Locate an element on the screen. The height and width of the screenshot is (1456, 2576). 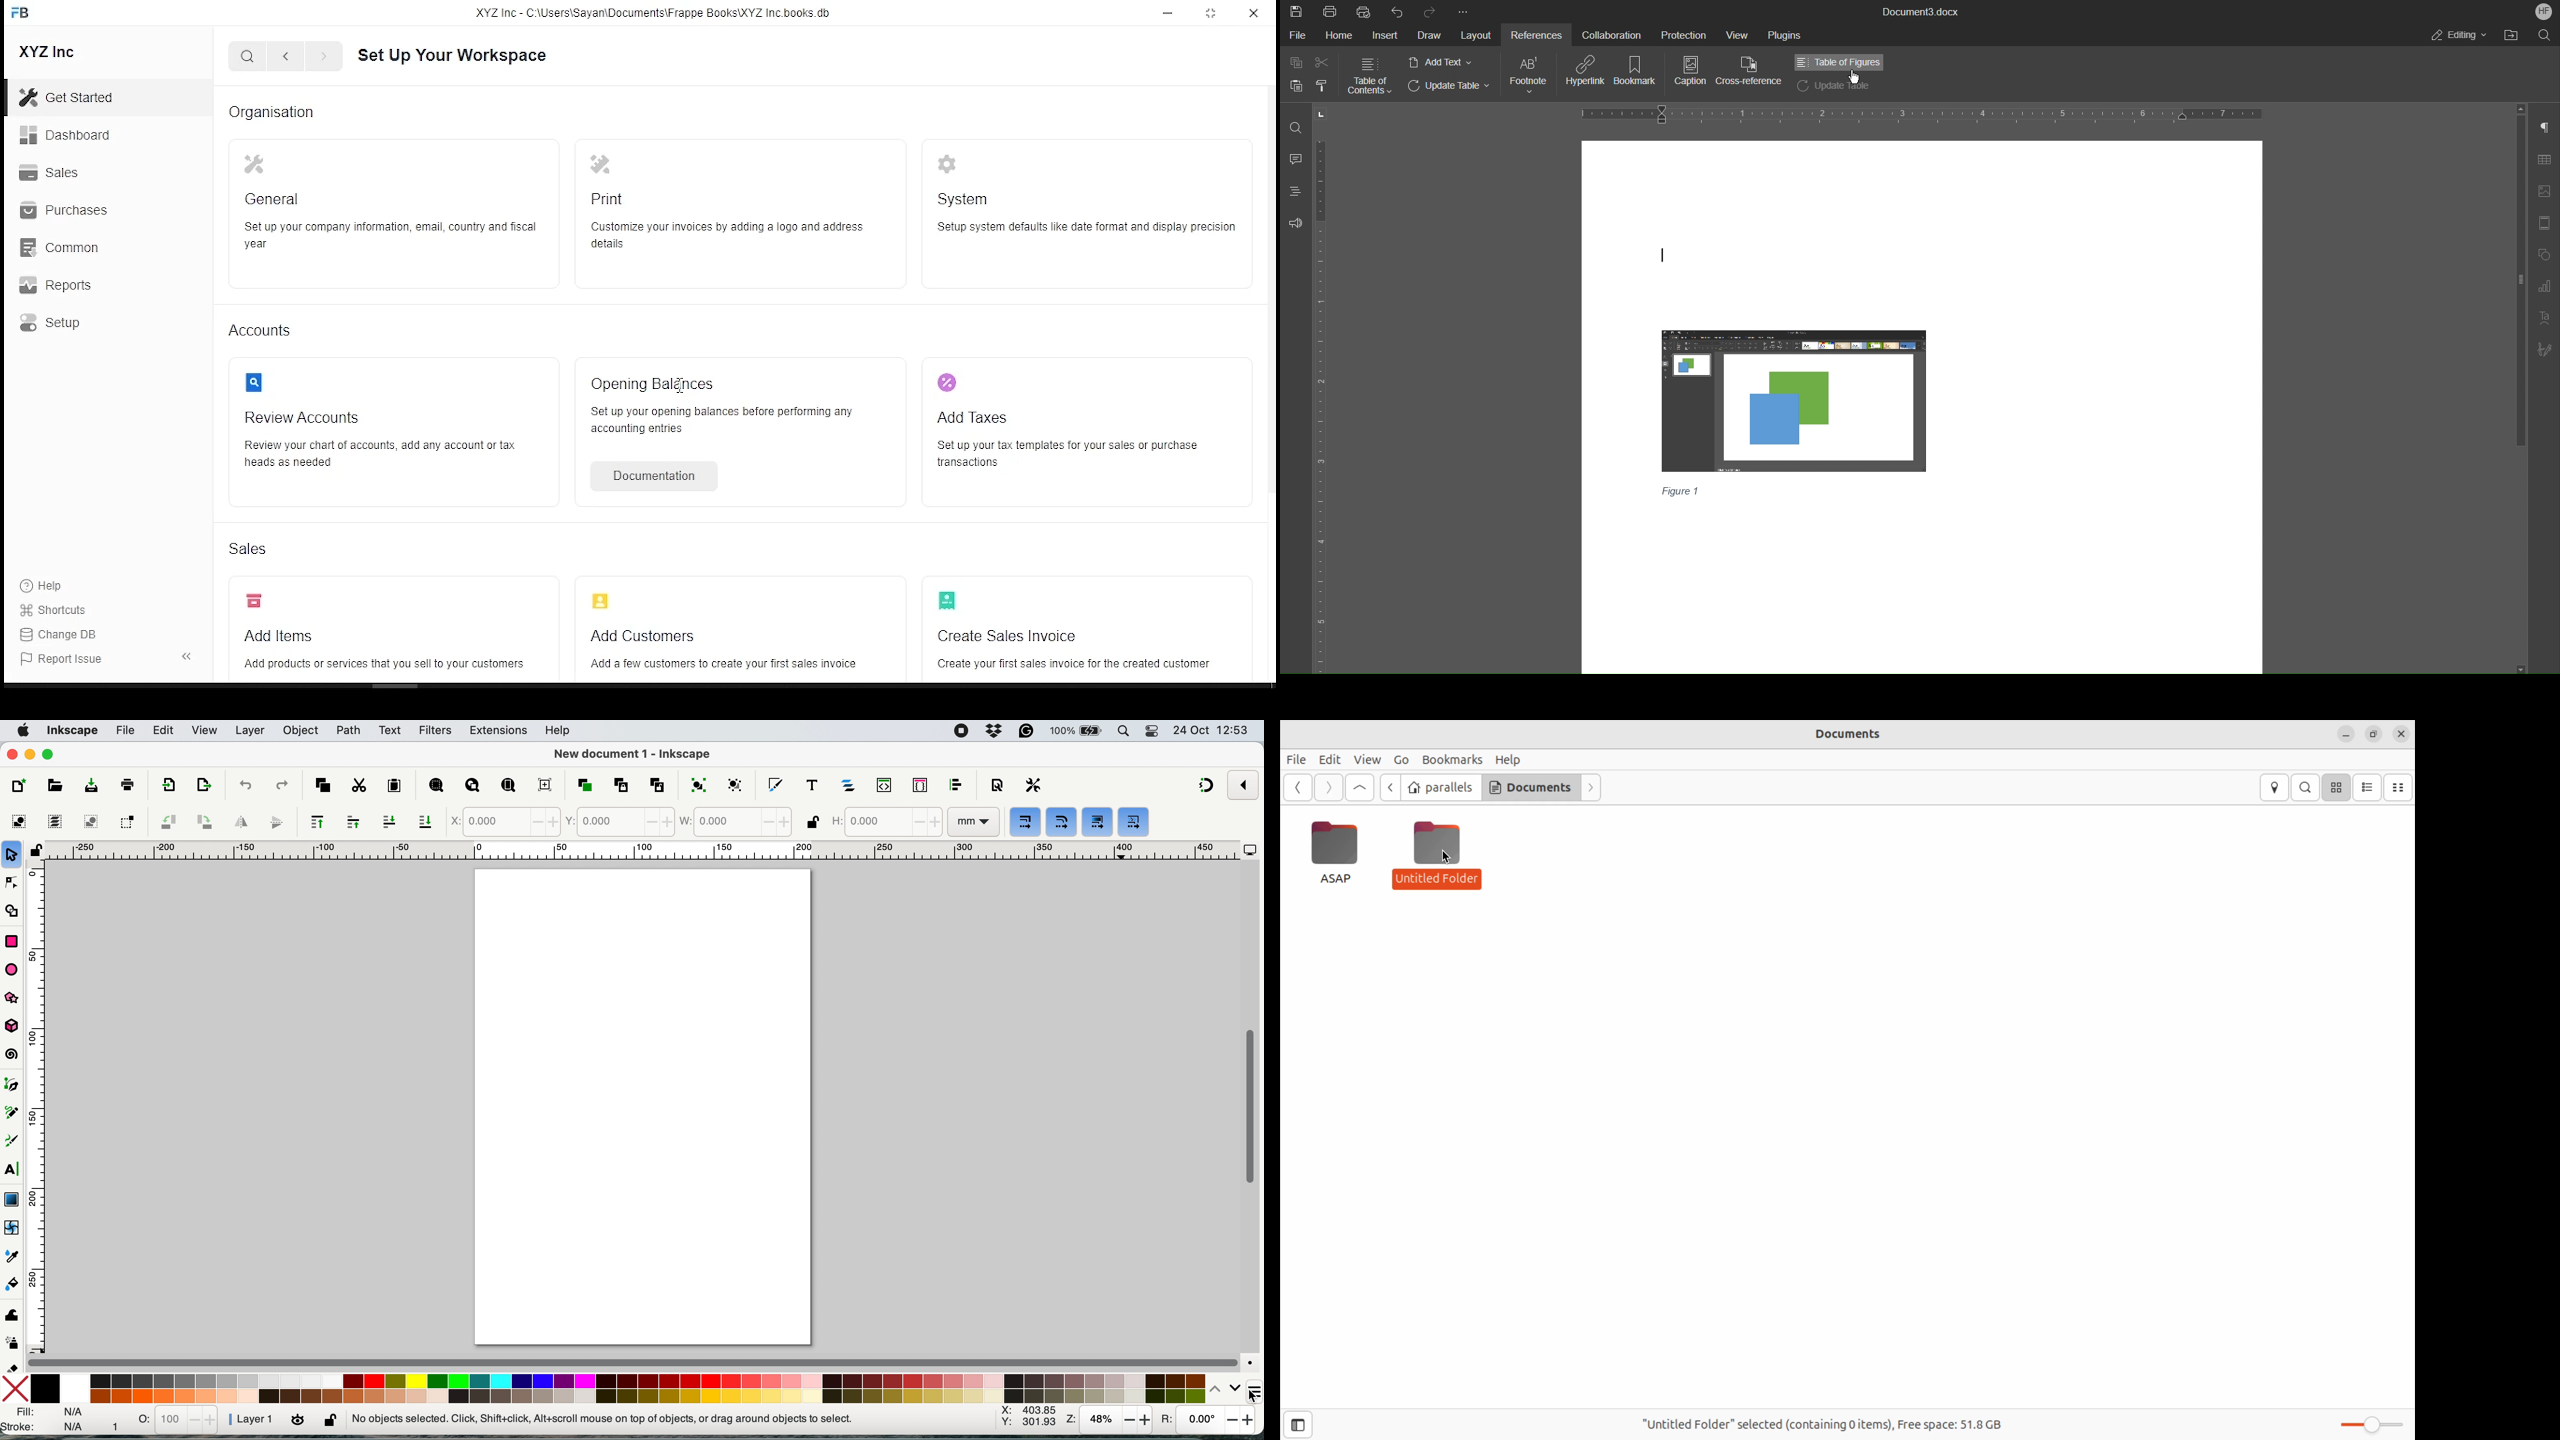
clone is located at coordinates (620, 784).